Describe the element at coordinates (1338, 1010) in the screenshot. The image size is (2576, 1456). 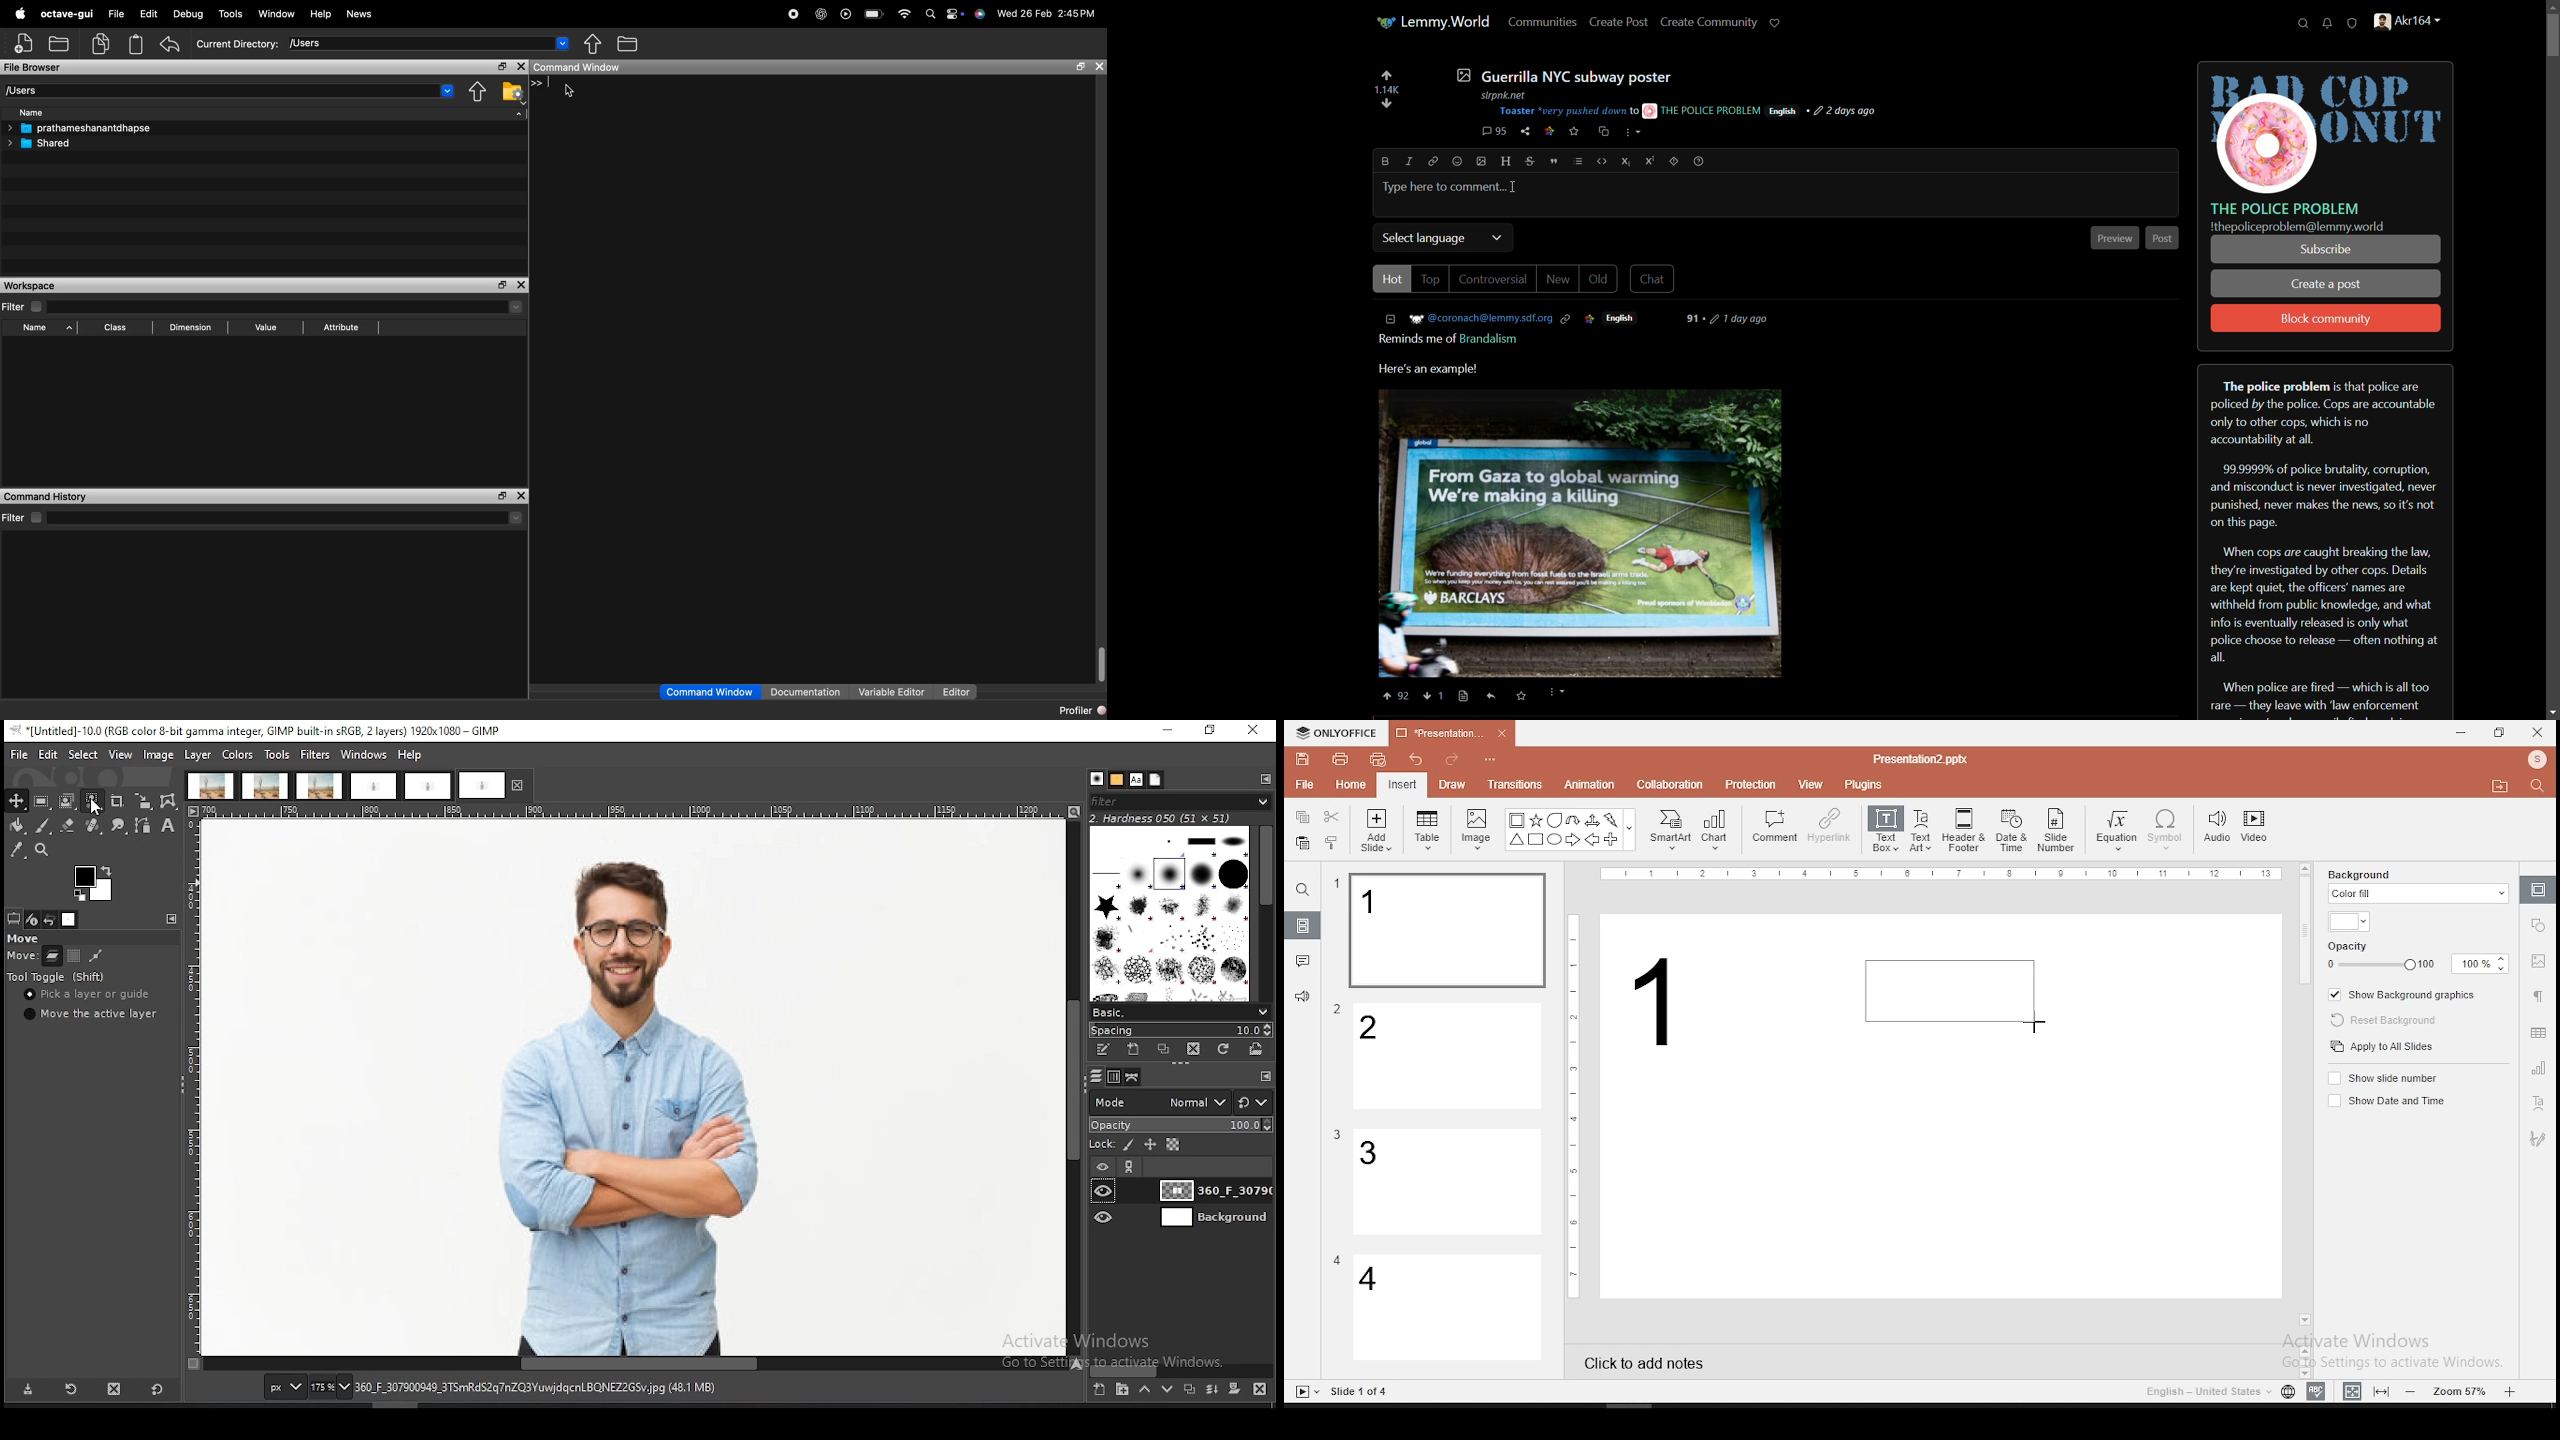
I see `` at that location.